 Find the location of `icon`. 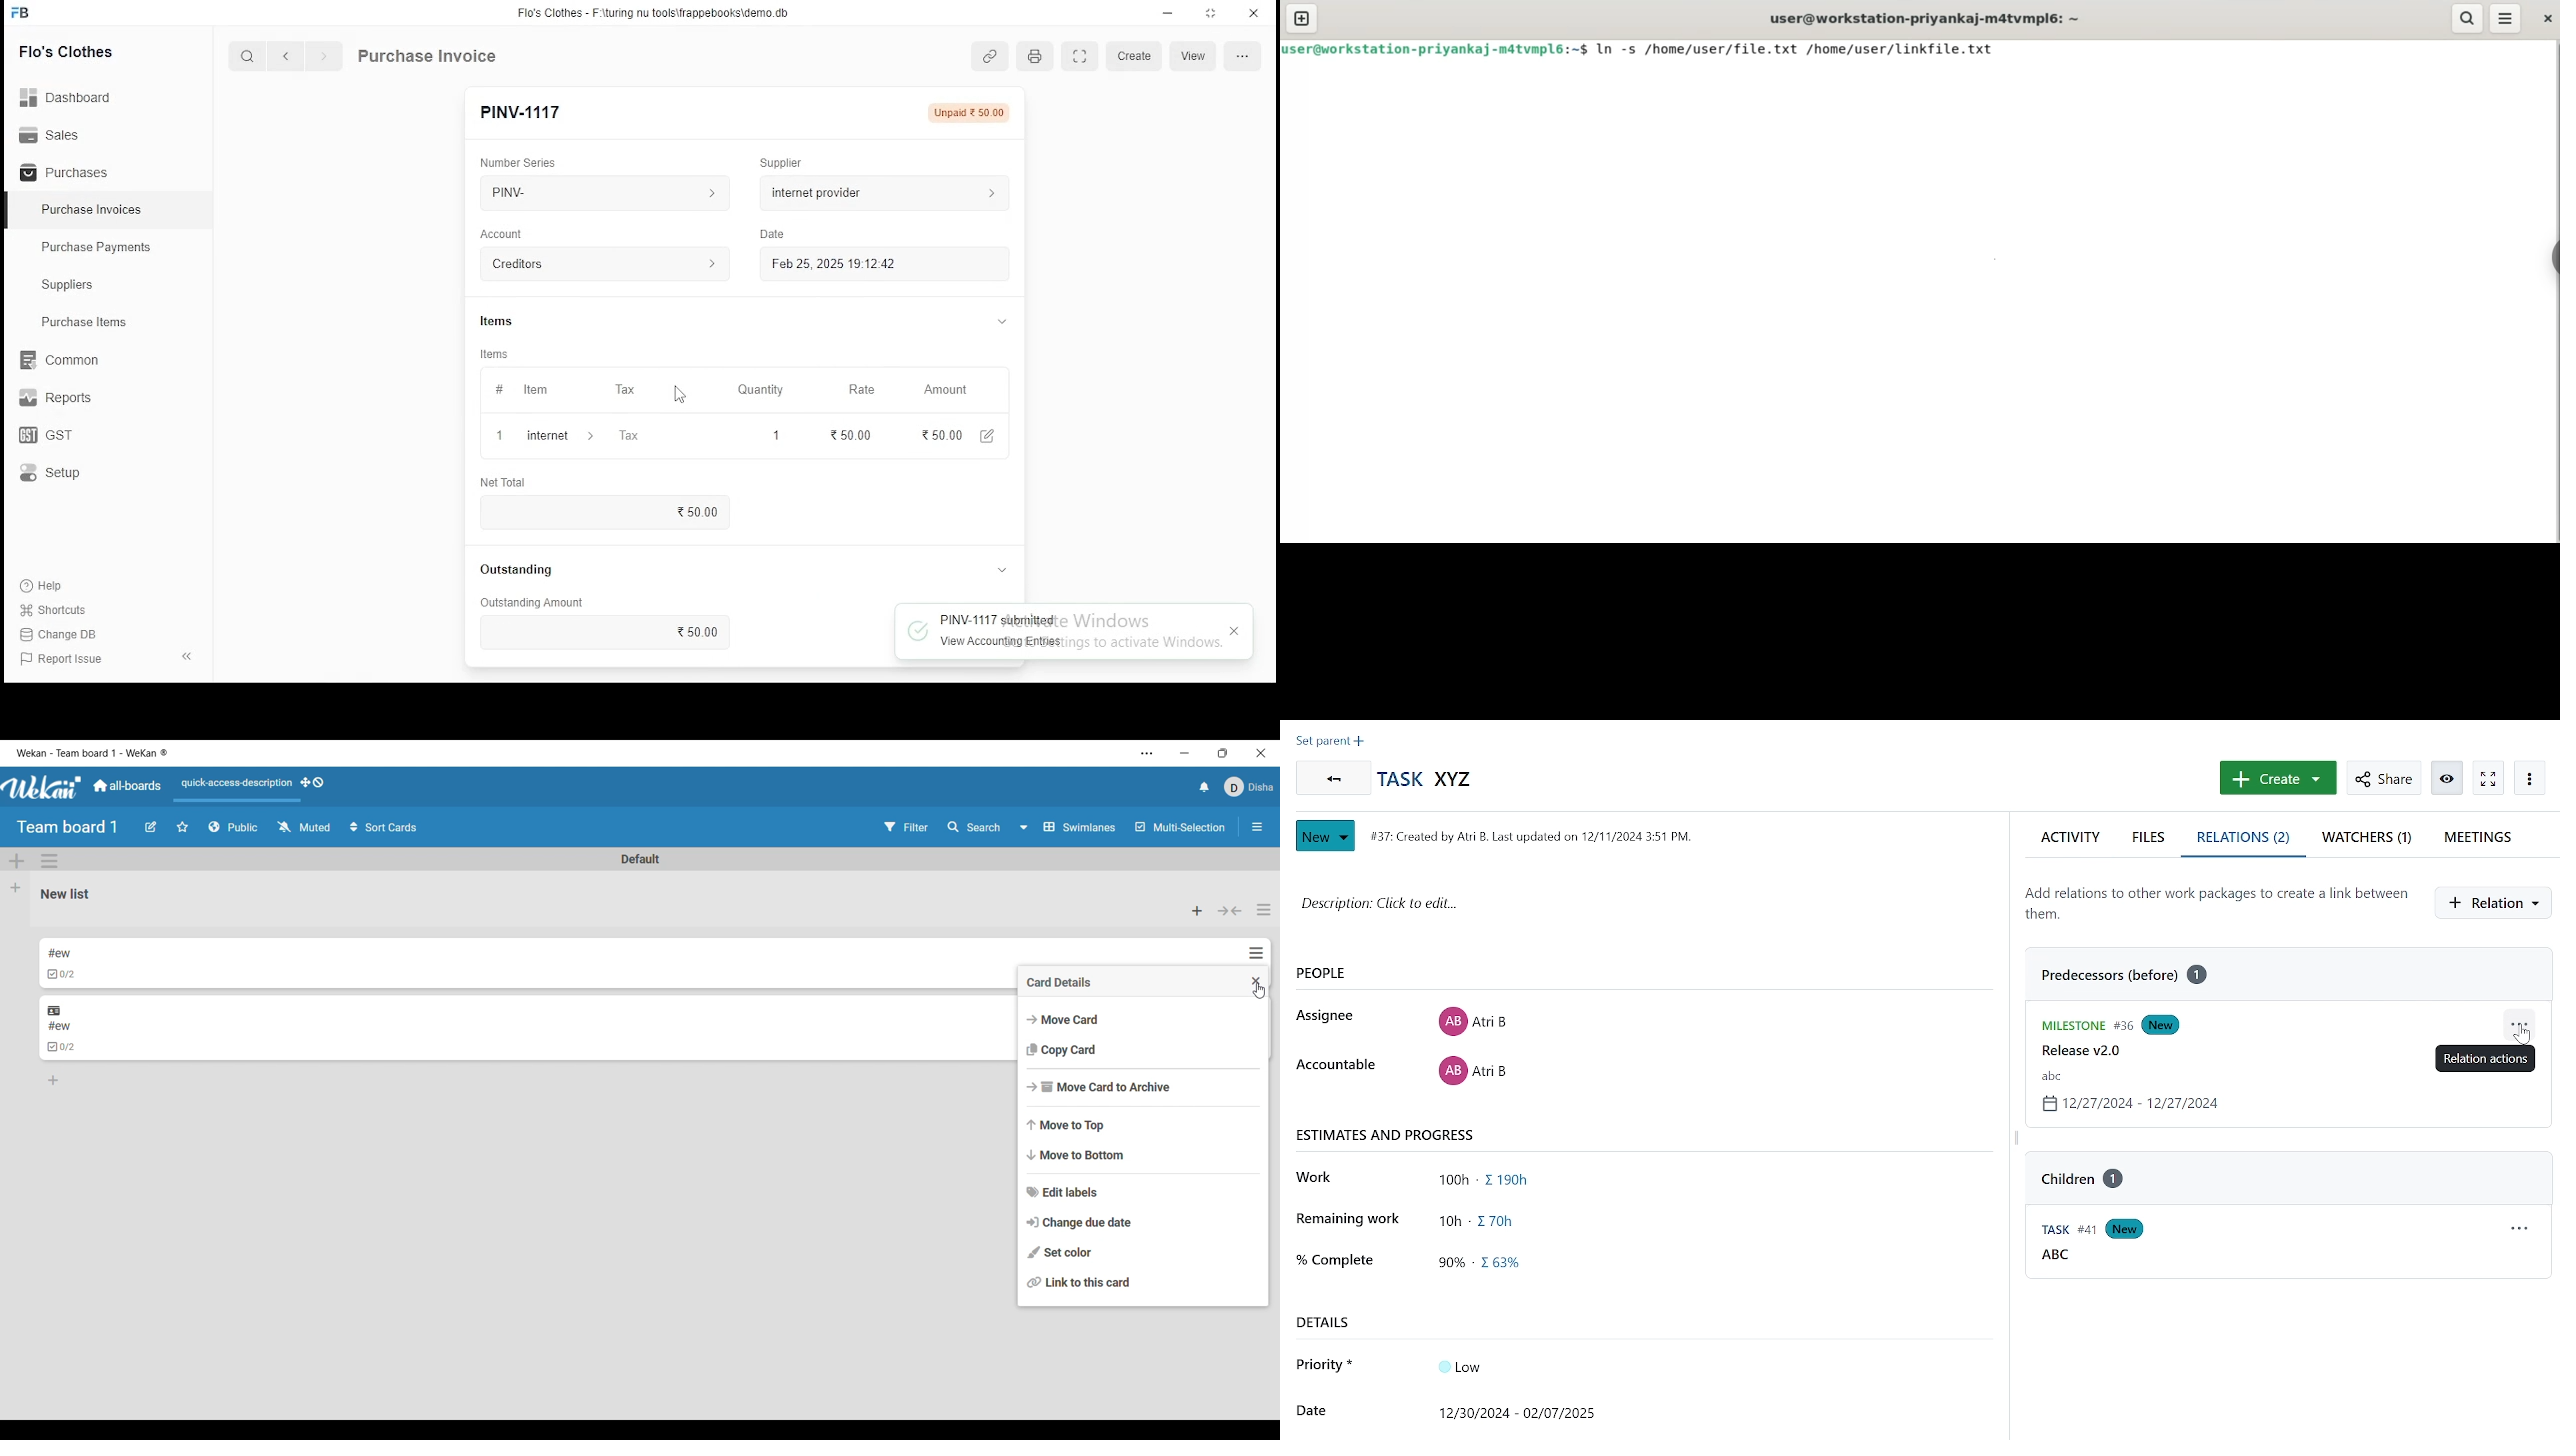

icon is located at coordinates (21, 13).